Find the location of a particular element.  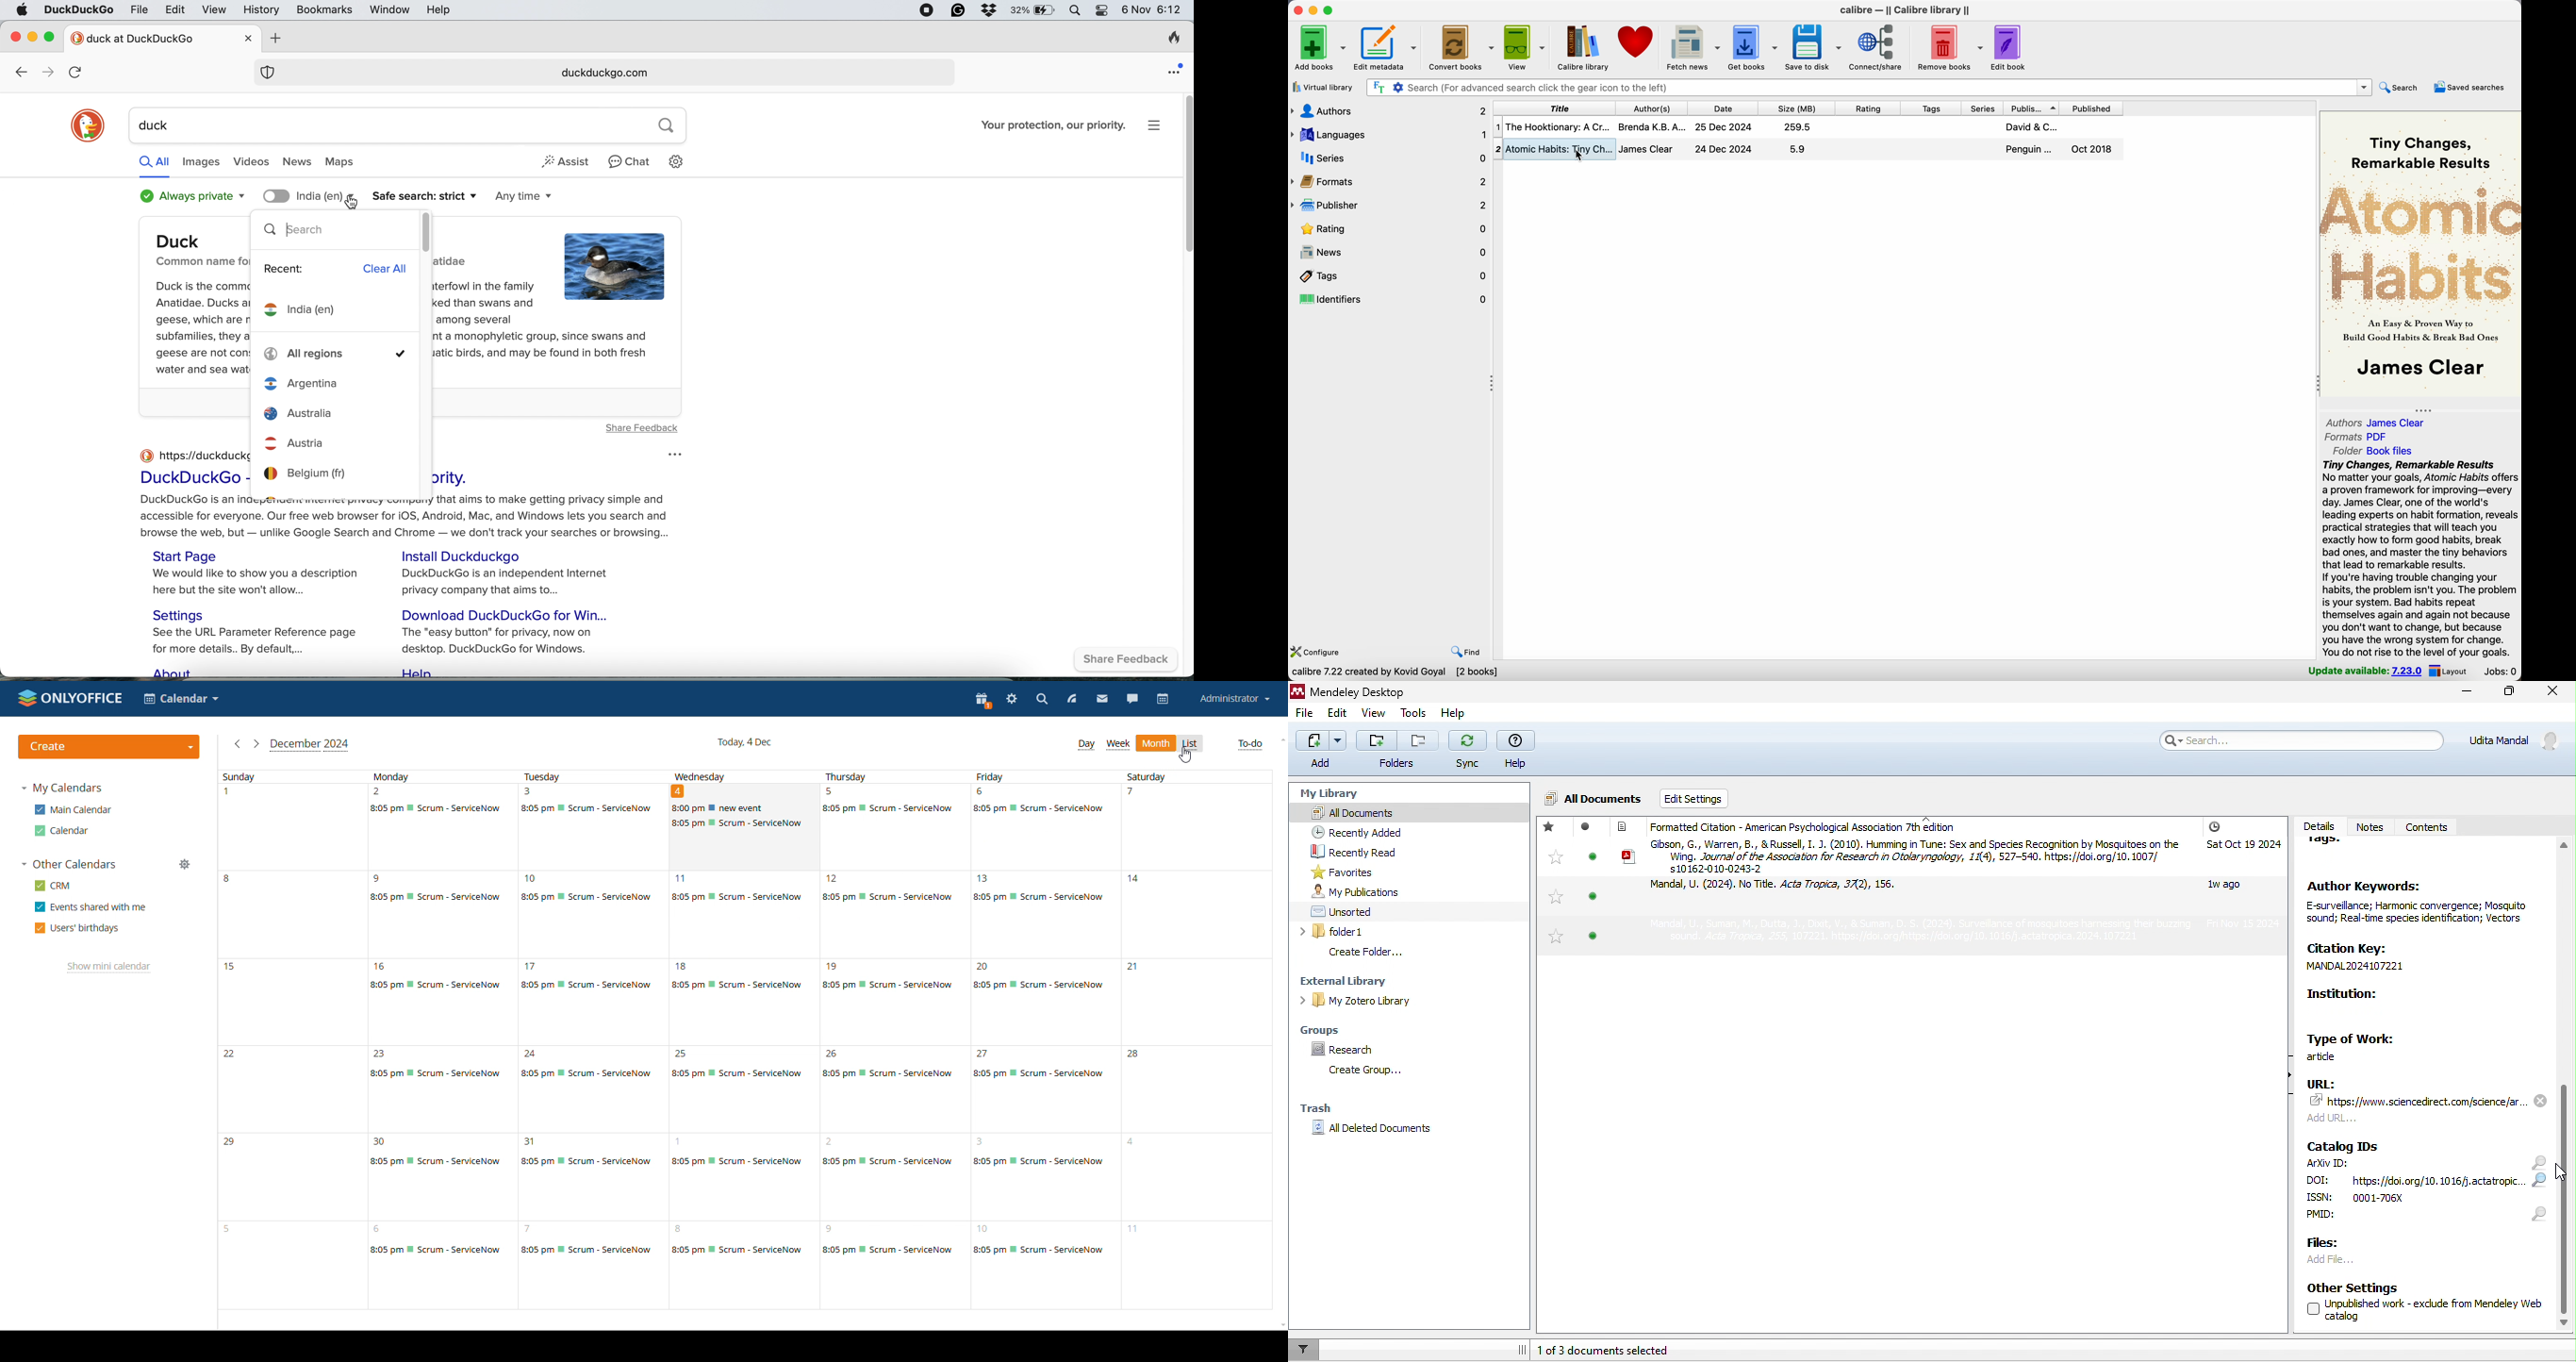

dates is located at coordinates (563, 877).